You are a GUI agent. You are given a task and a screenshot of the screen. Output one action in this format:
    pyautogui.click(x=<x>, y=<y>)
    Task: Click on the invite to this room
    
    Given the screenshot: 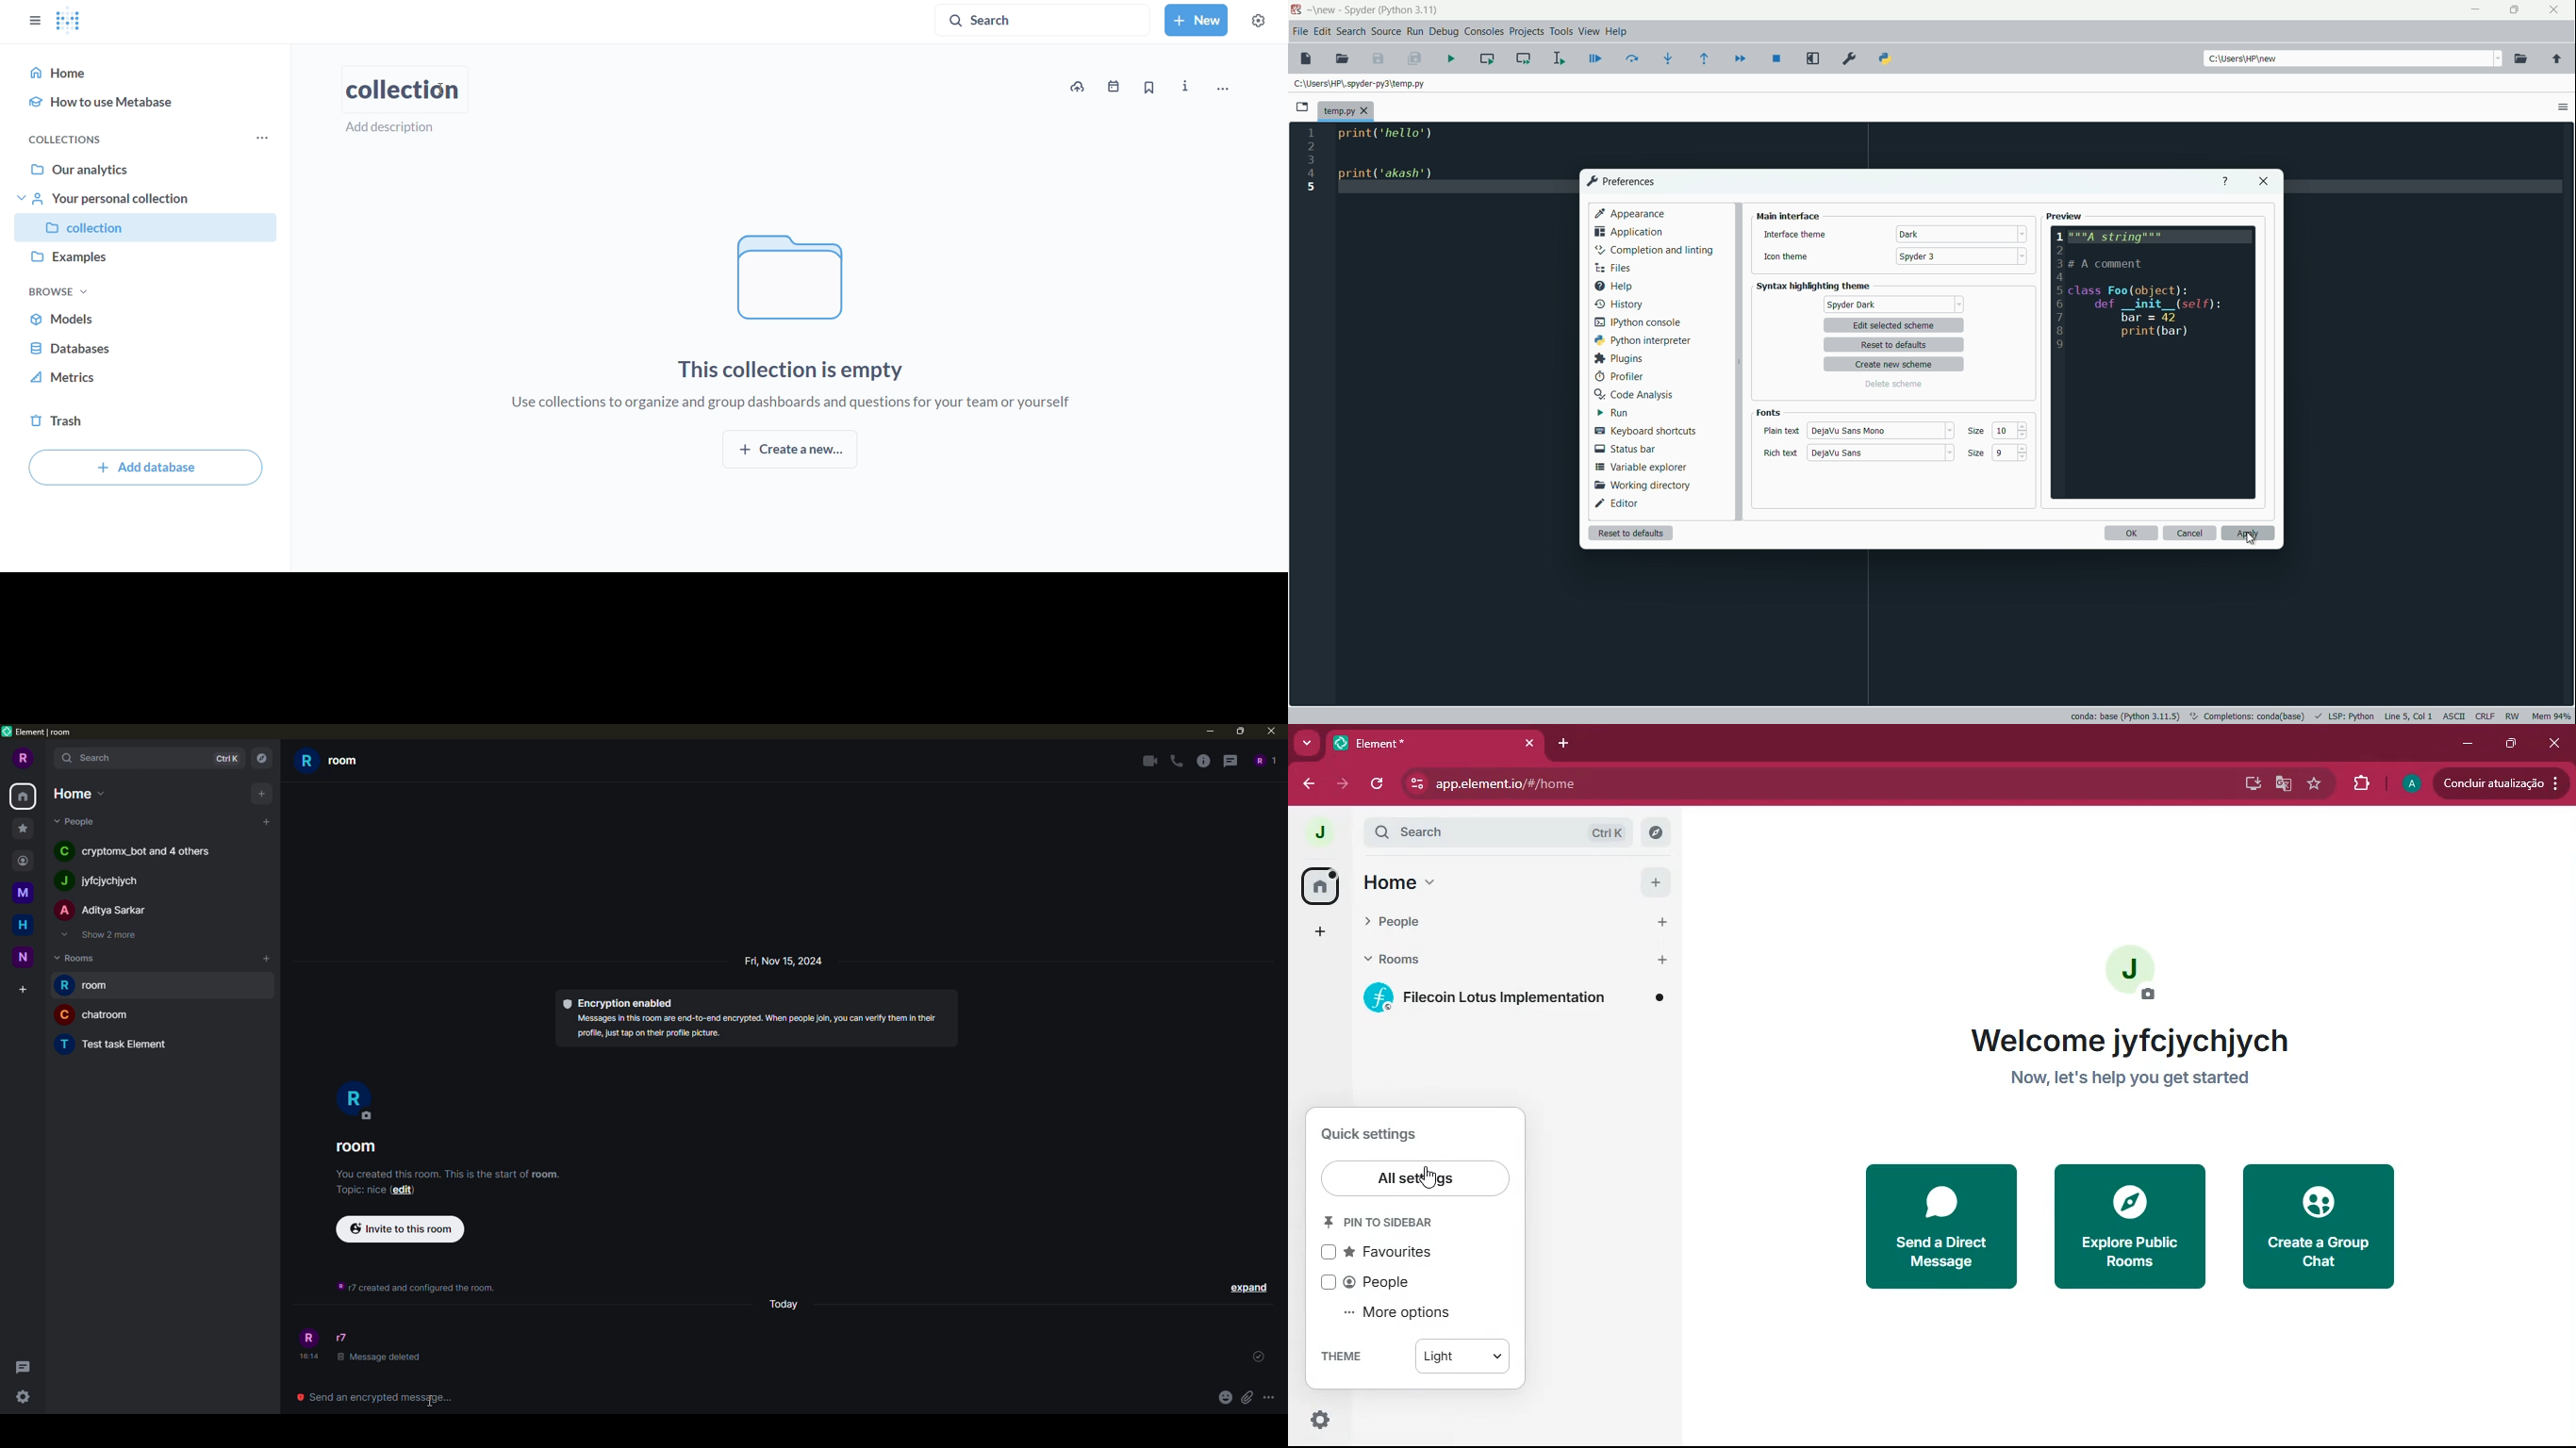 What is the action you would take?
    pyautogui.click(x=400, y=1230)
    